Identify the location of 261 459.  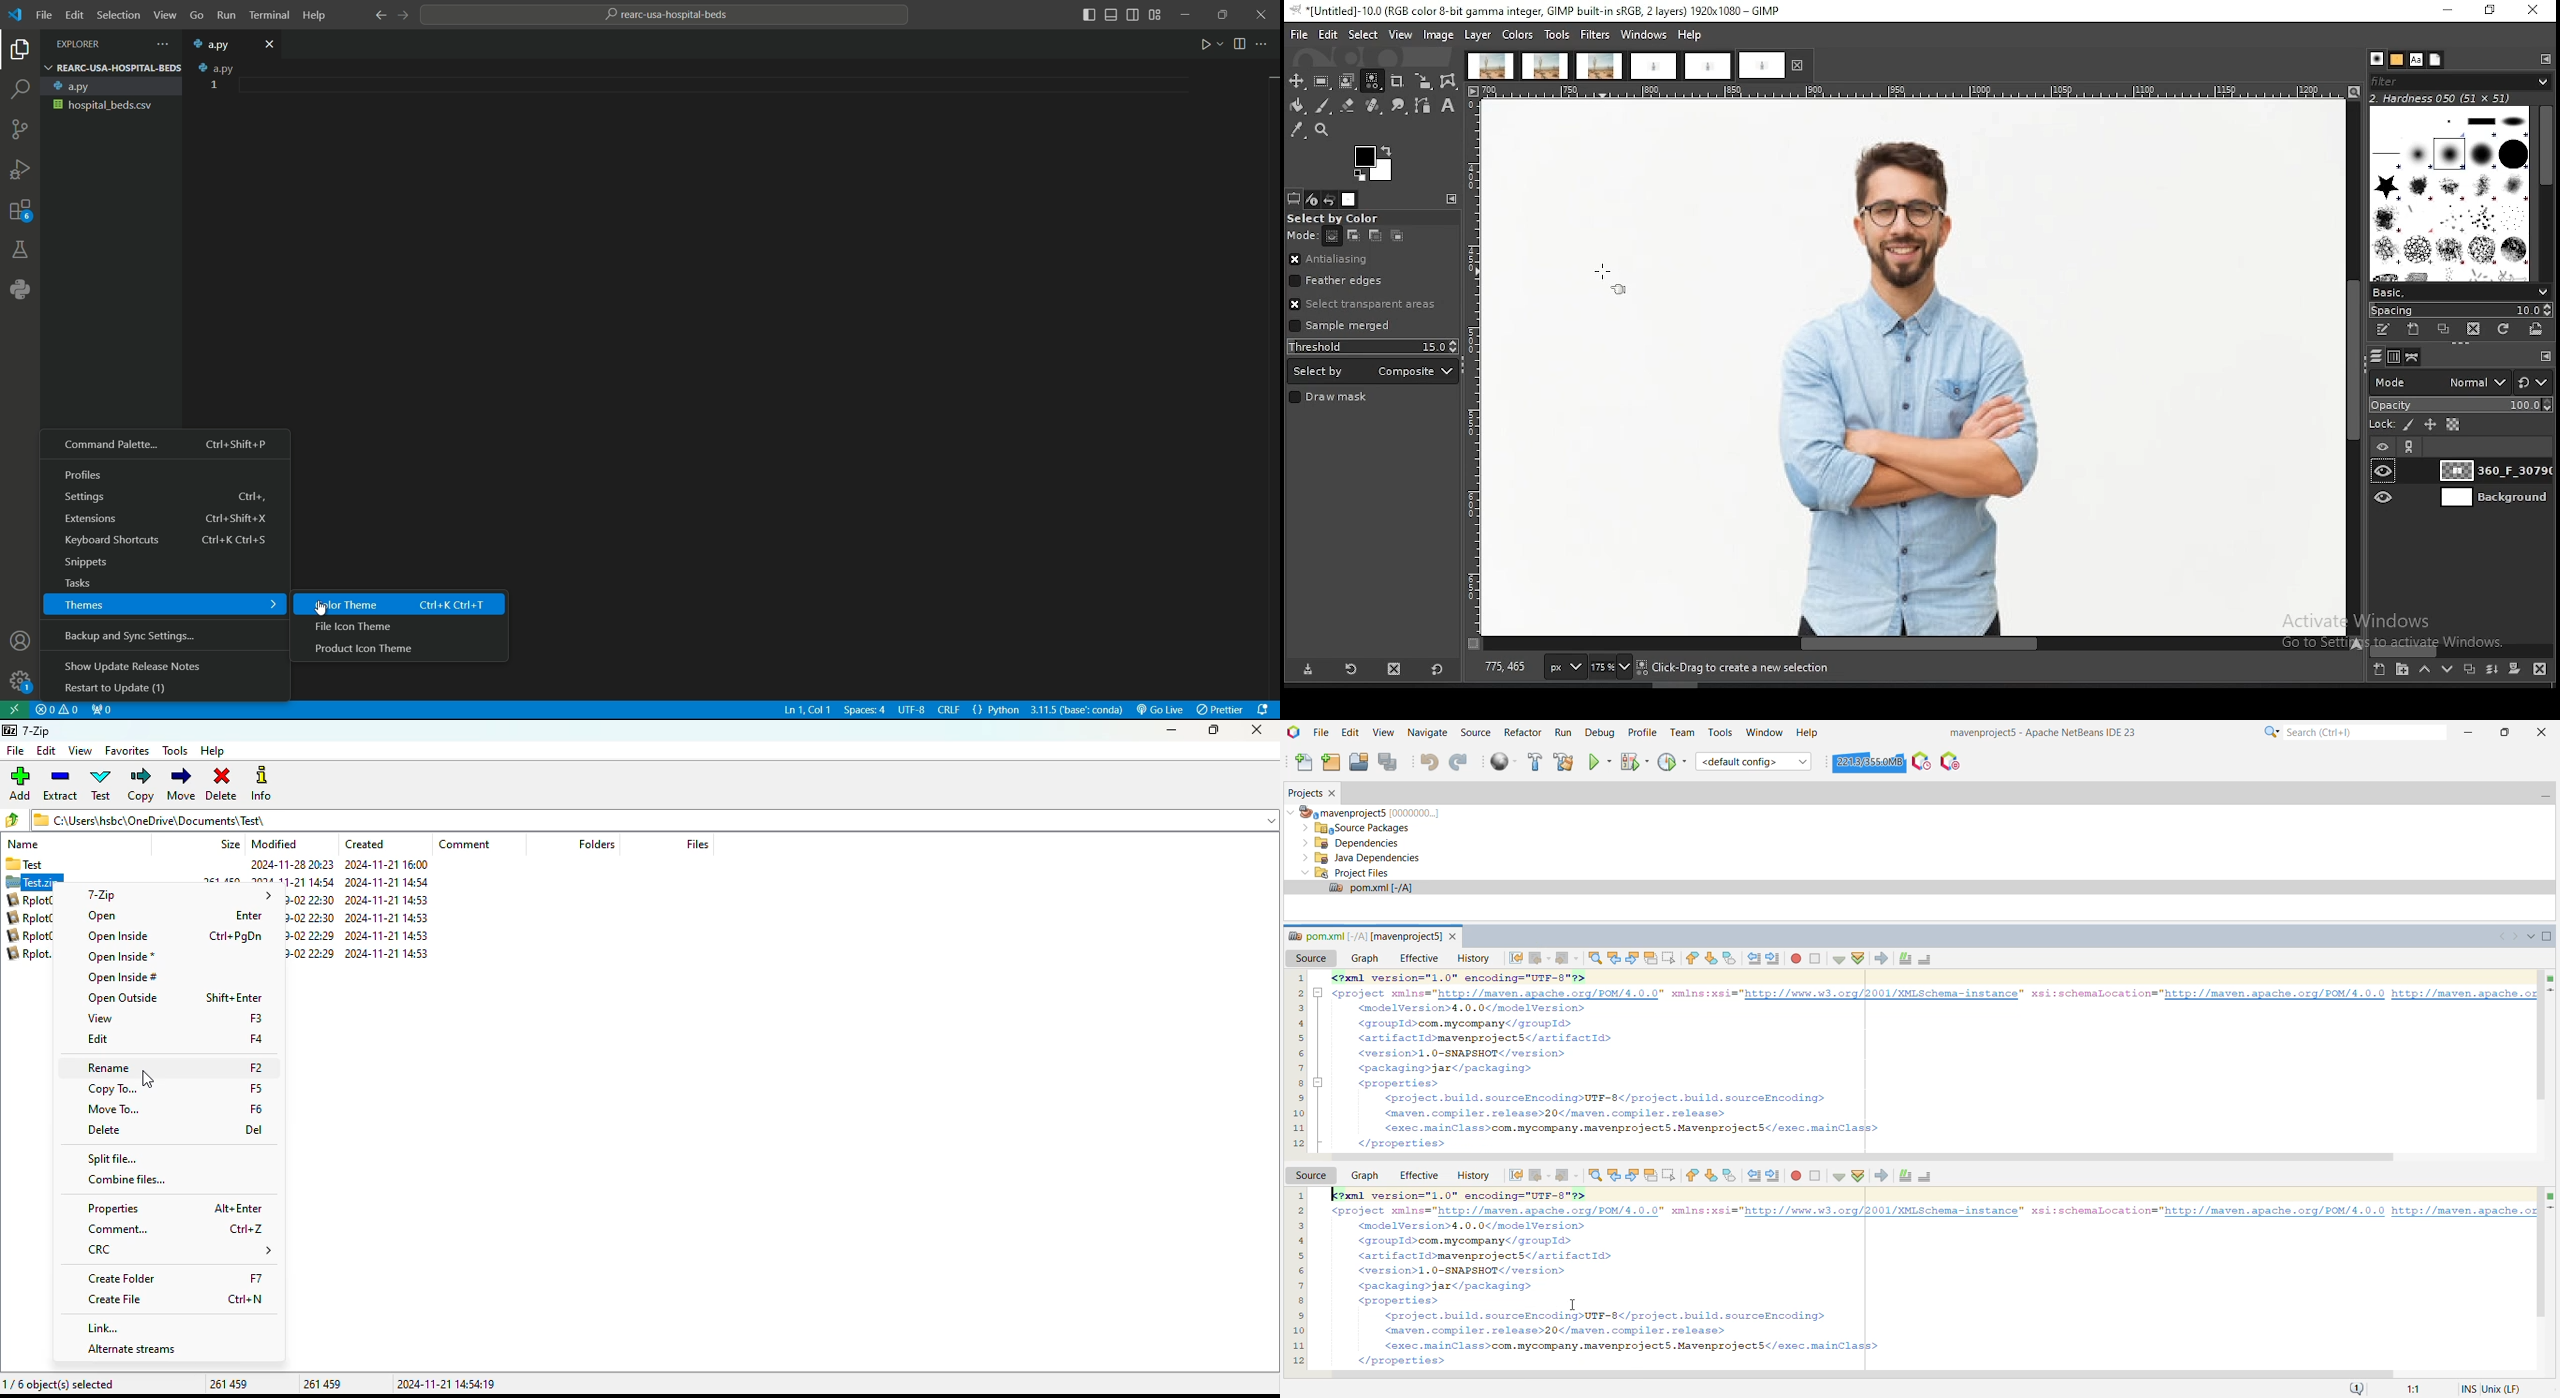
(324, 1383).